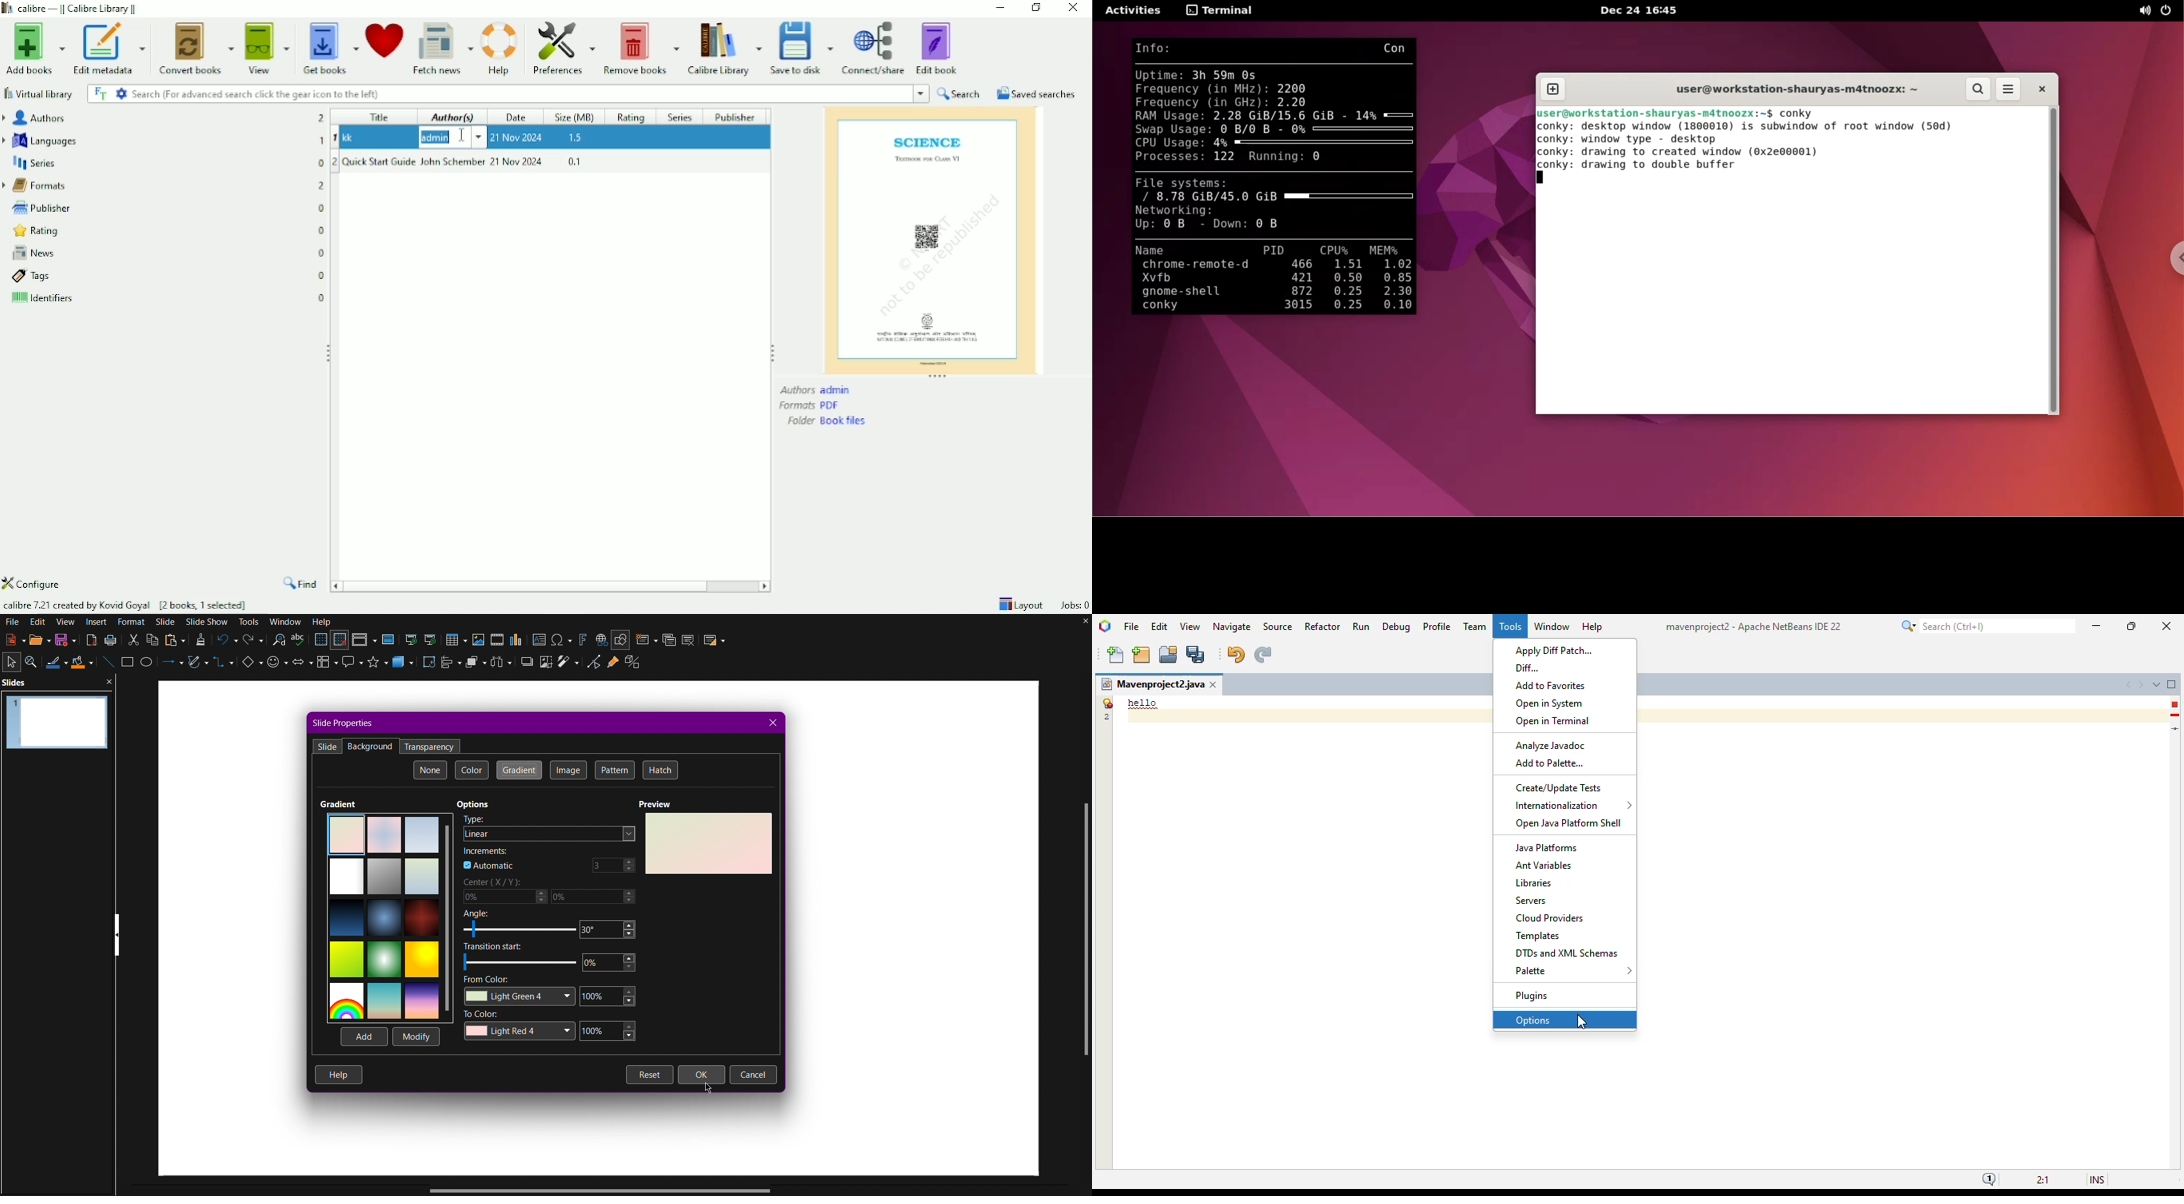 This screenshot has height=1204, width=2184. I want to click on Publisher, so click(162, 208).